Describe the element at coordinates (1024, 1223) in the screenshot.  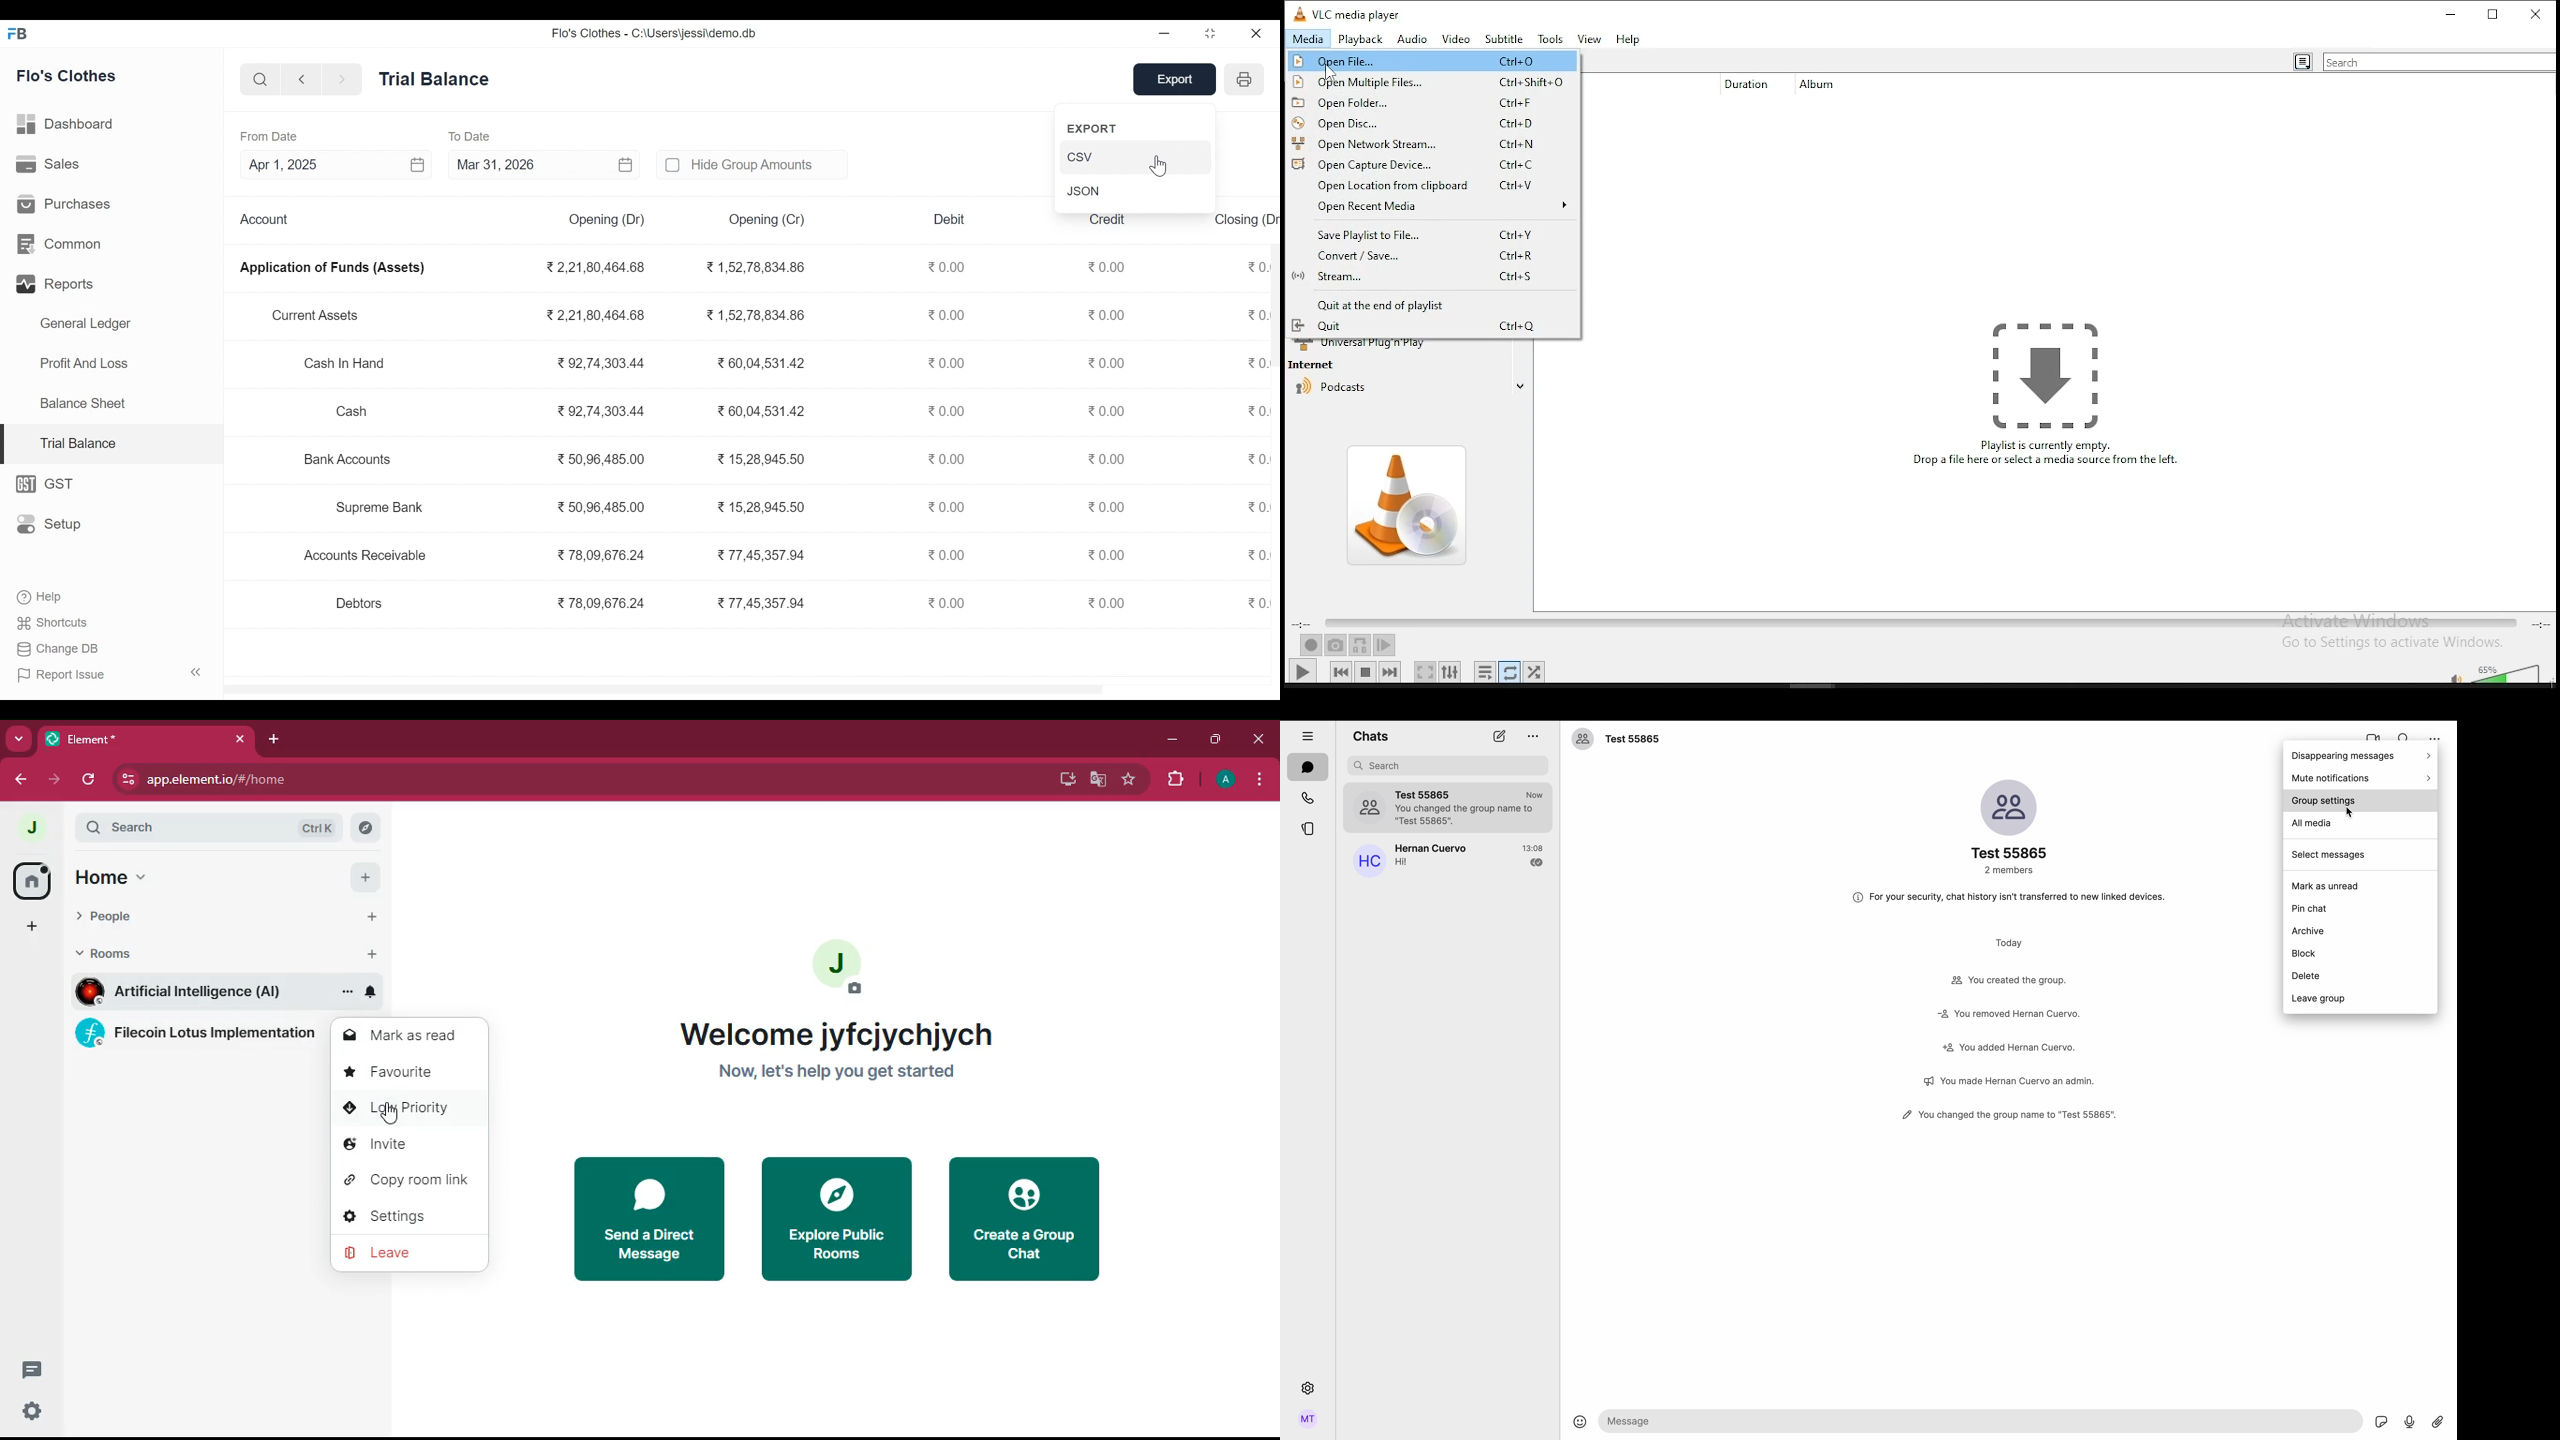
I see `create group chate` at that location.